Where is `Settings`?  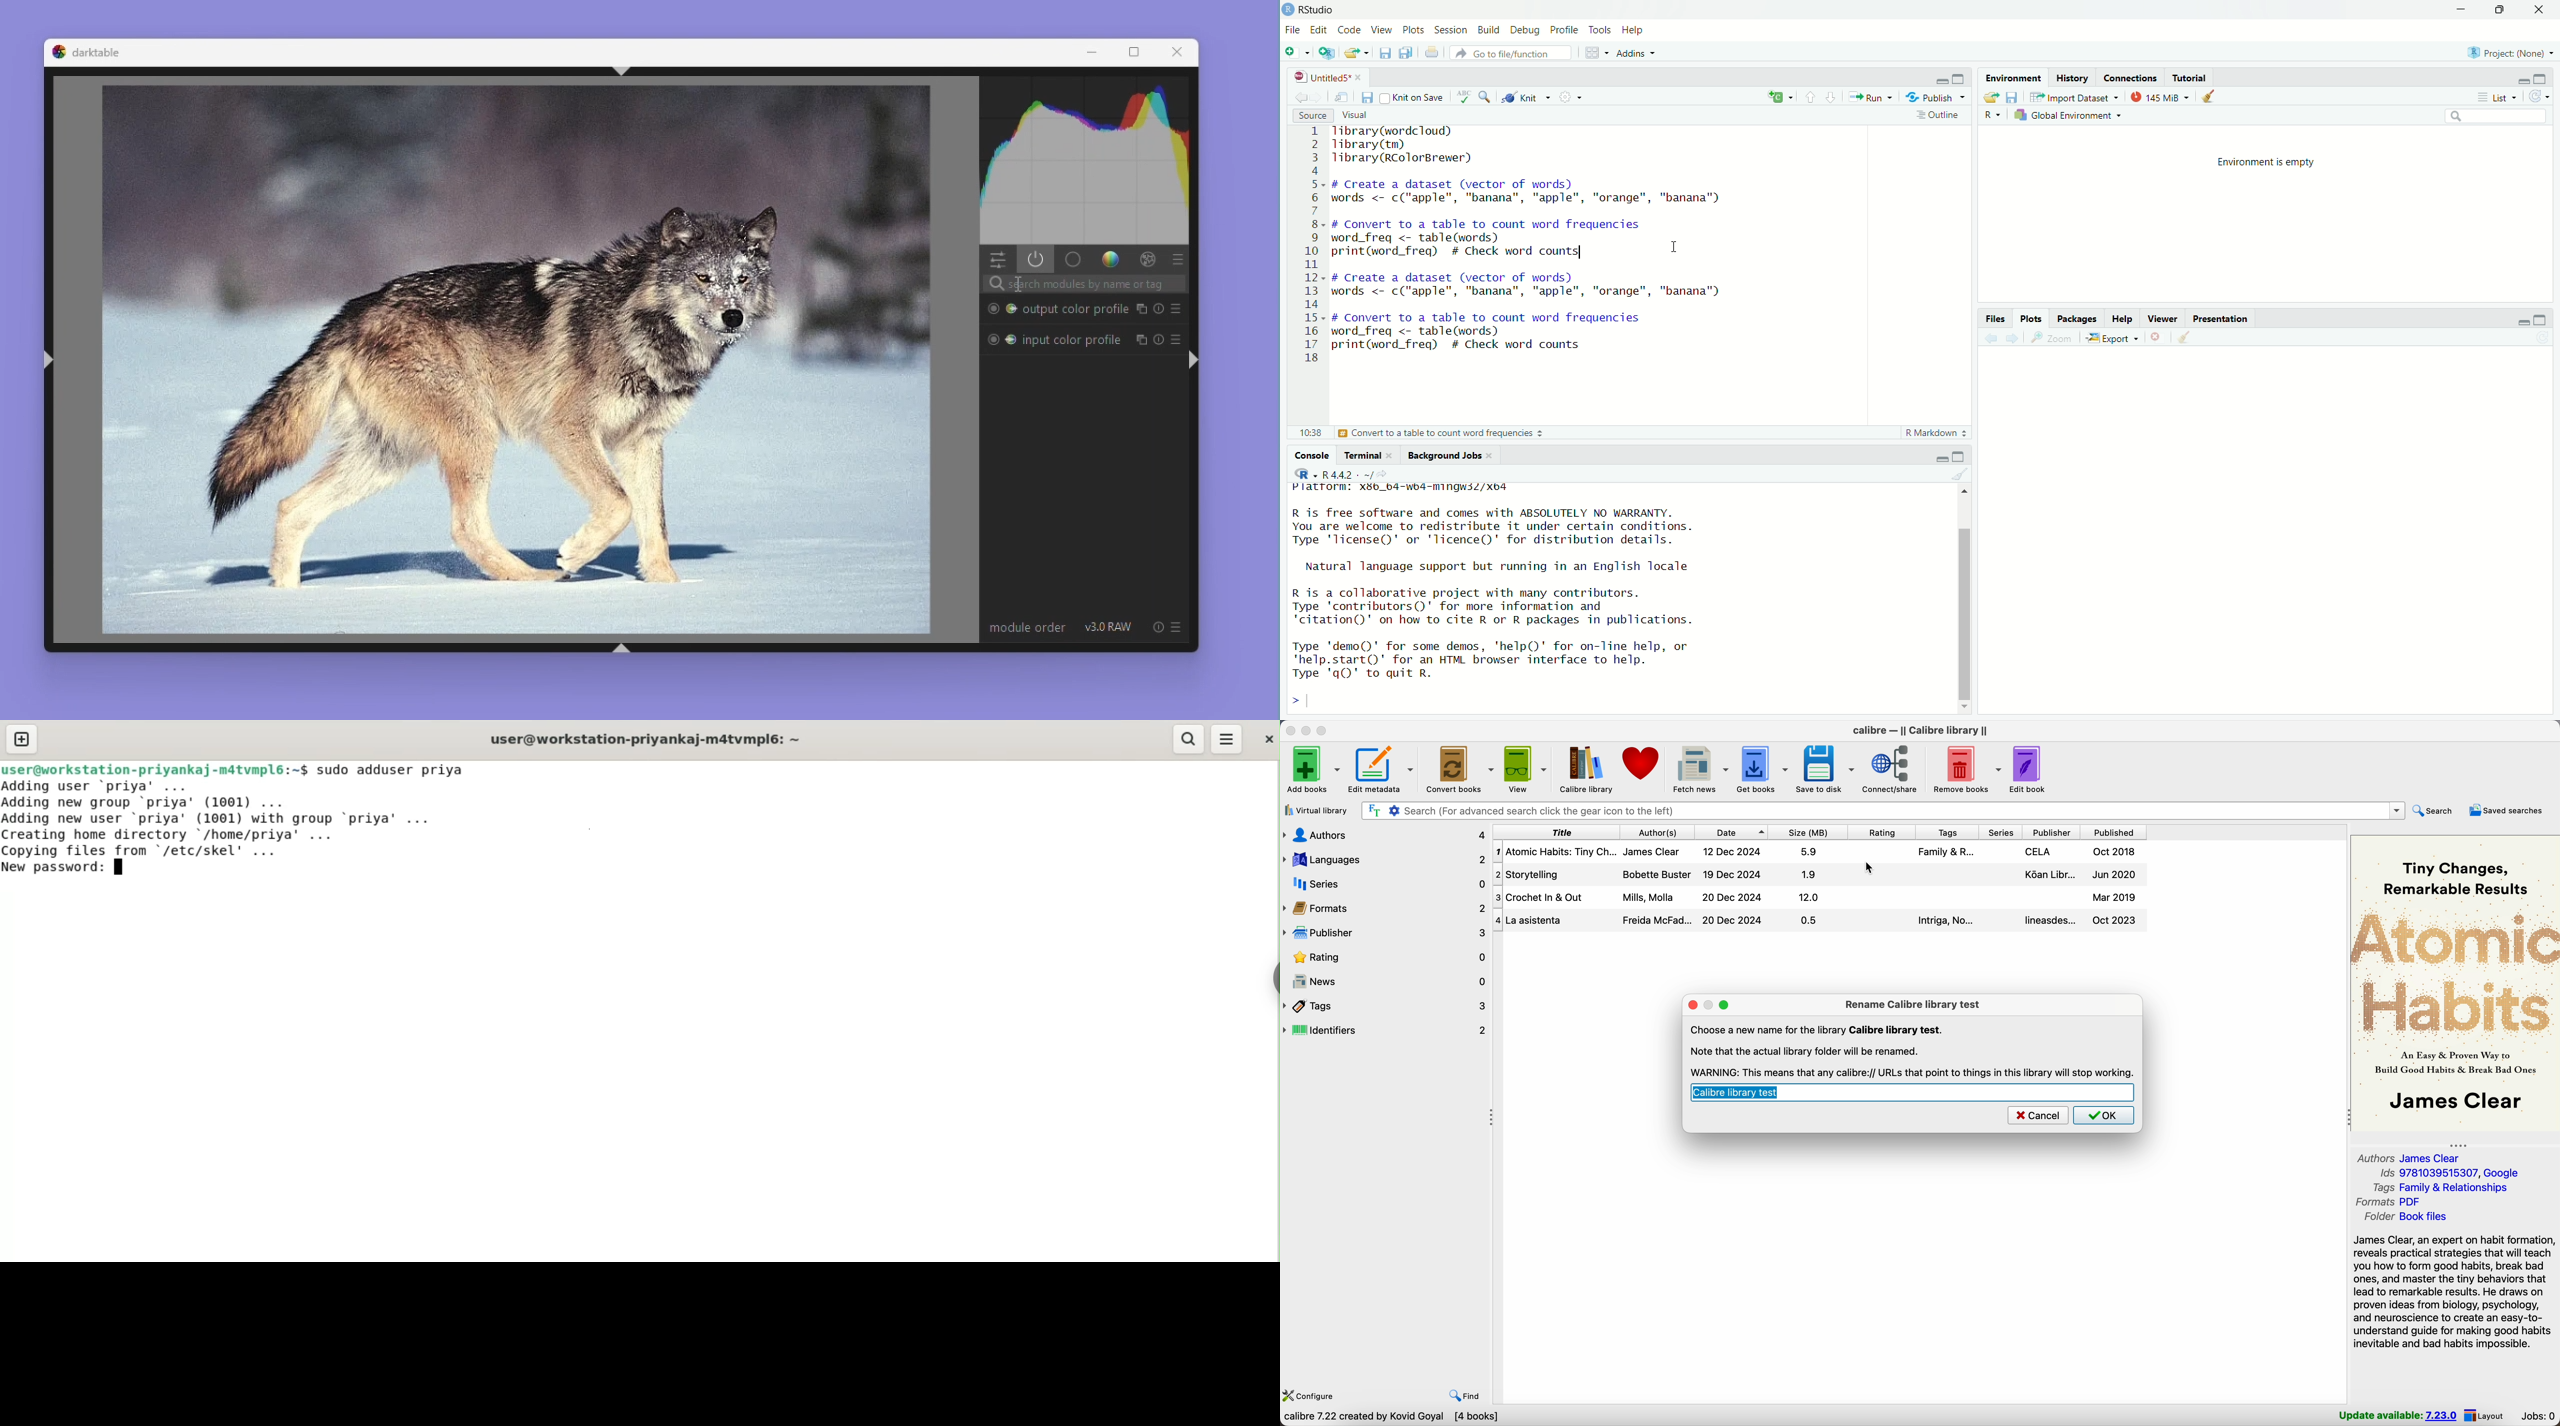
Settings is located at coordinates (1571, 97).